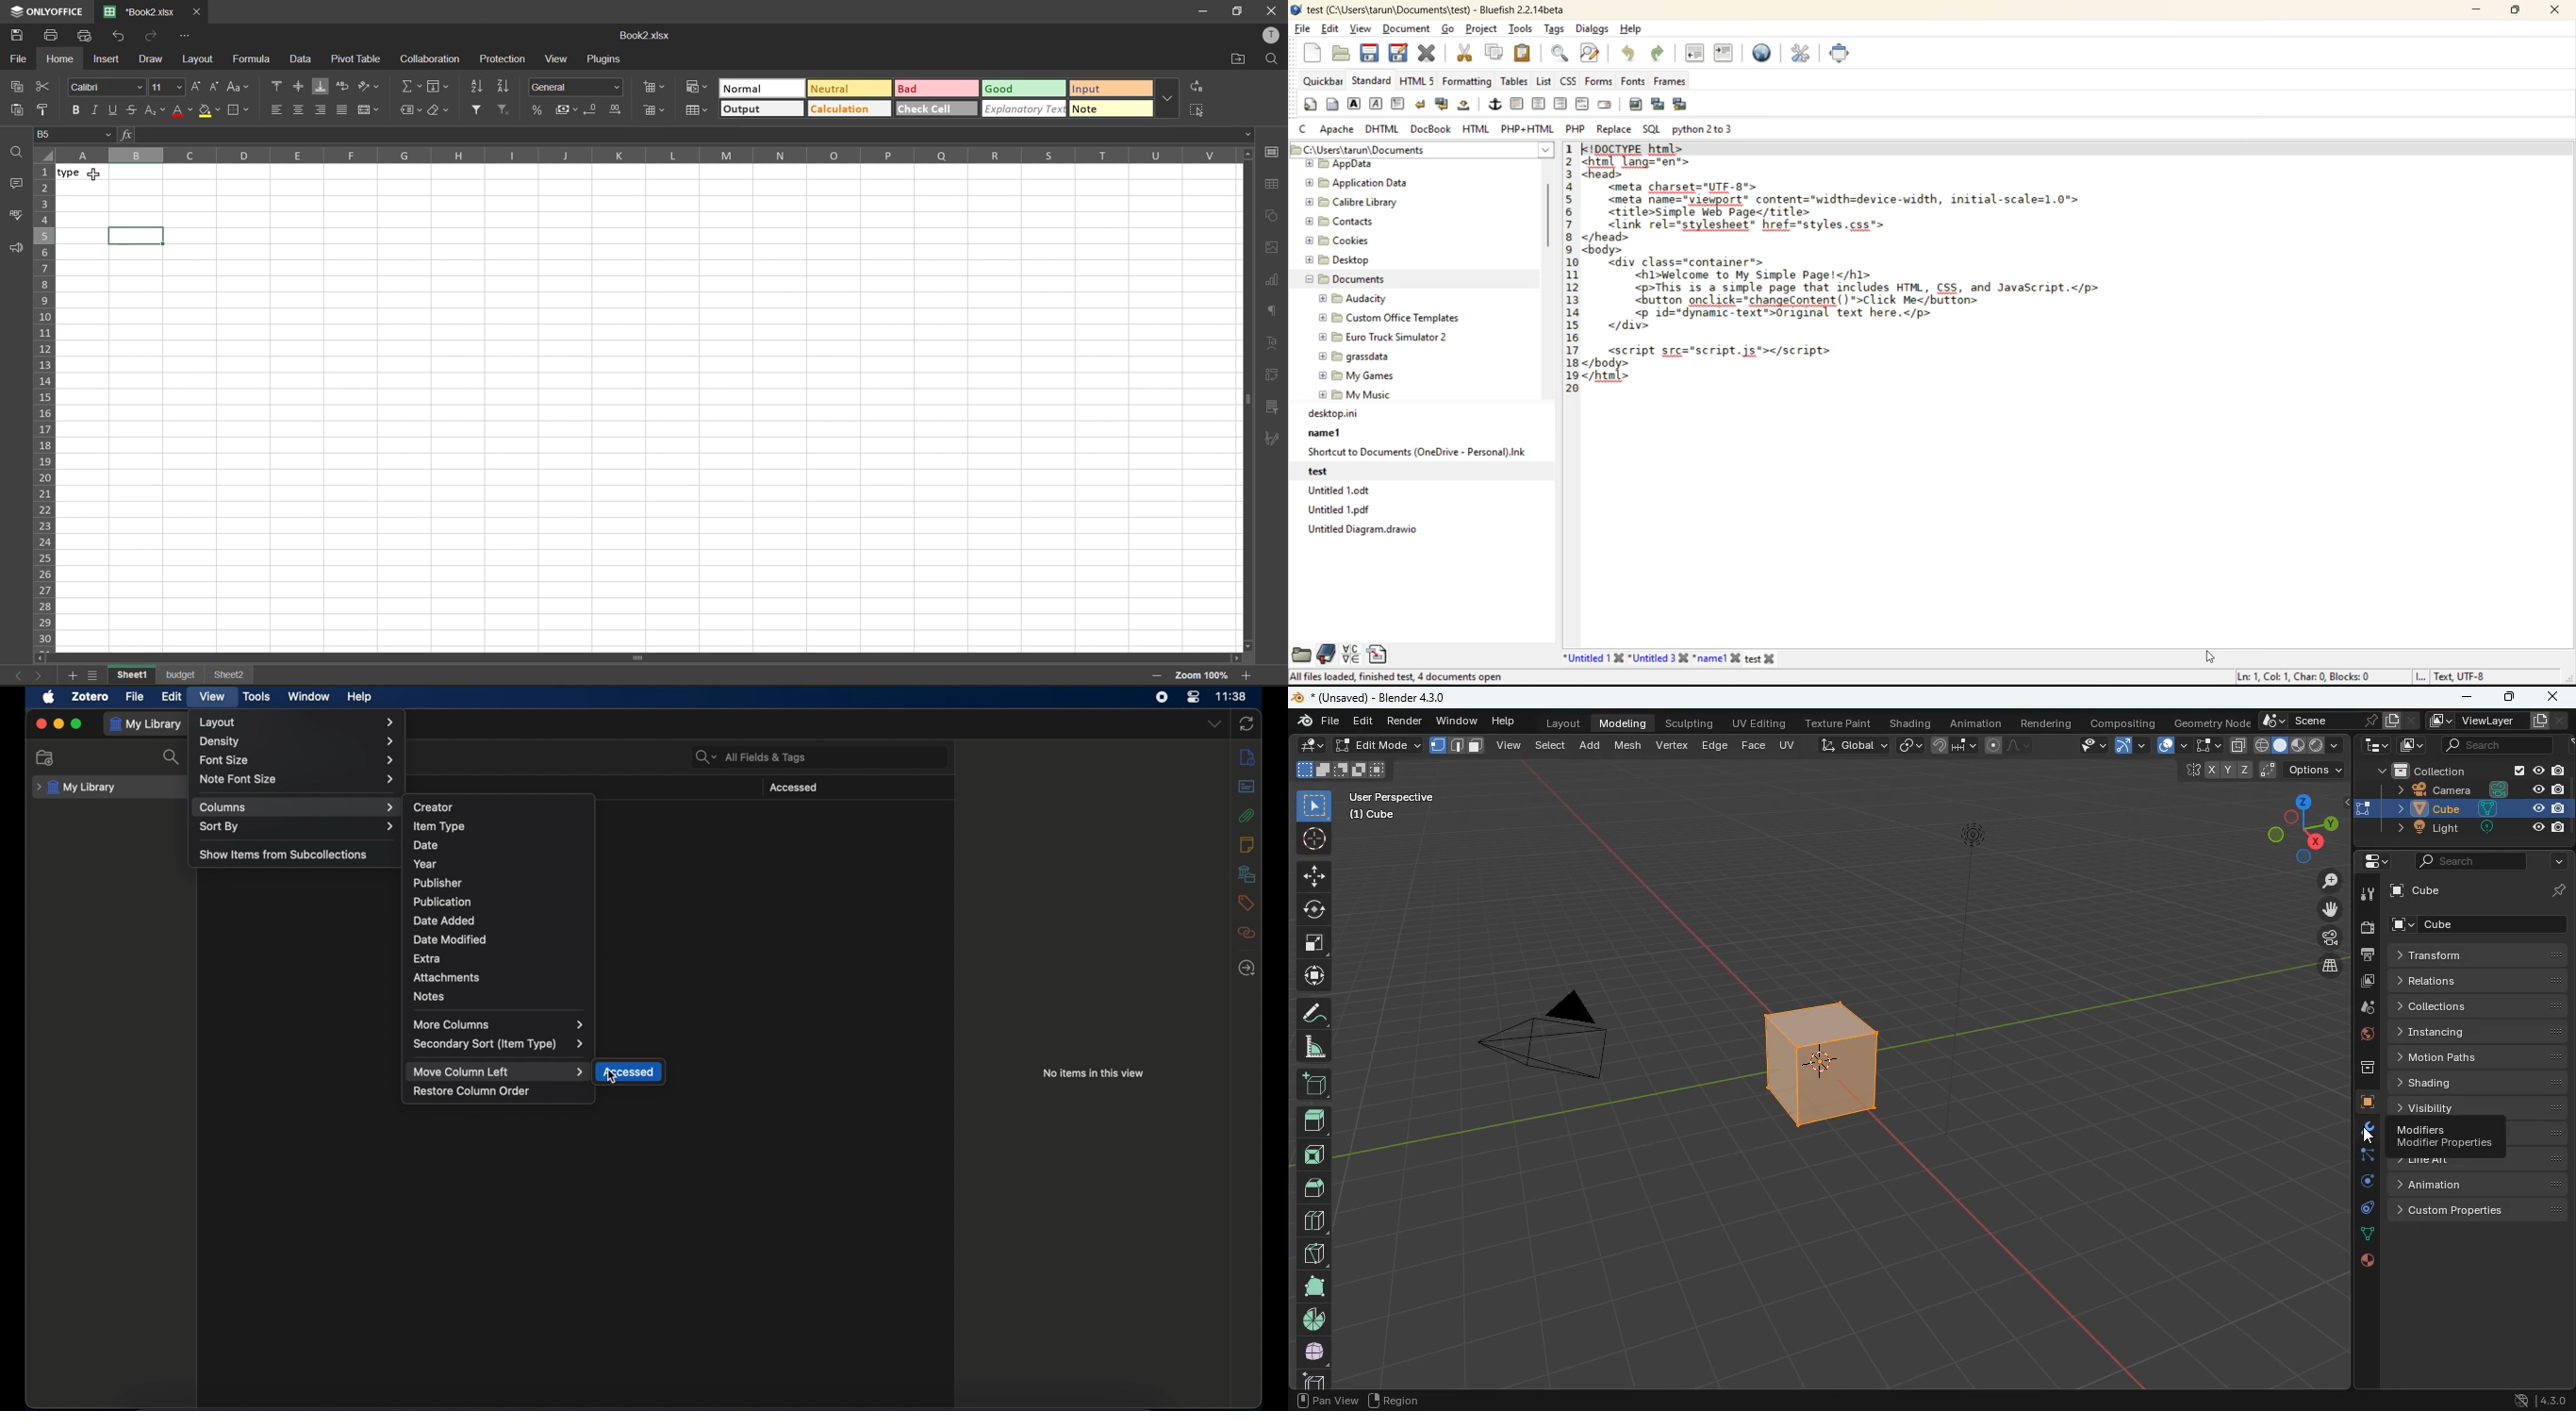  I want to click on image, so click(2361, 984).